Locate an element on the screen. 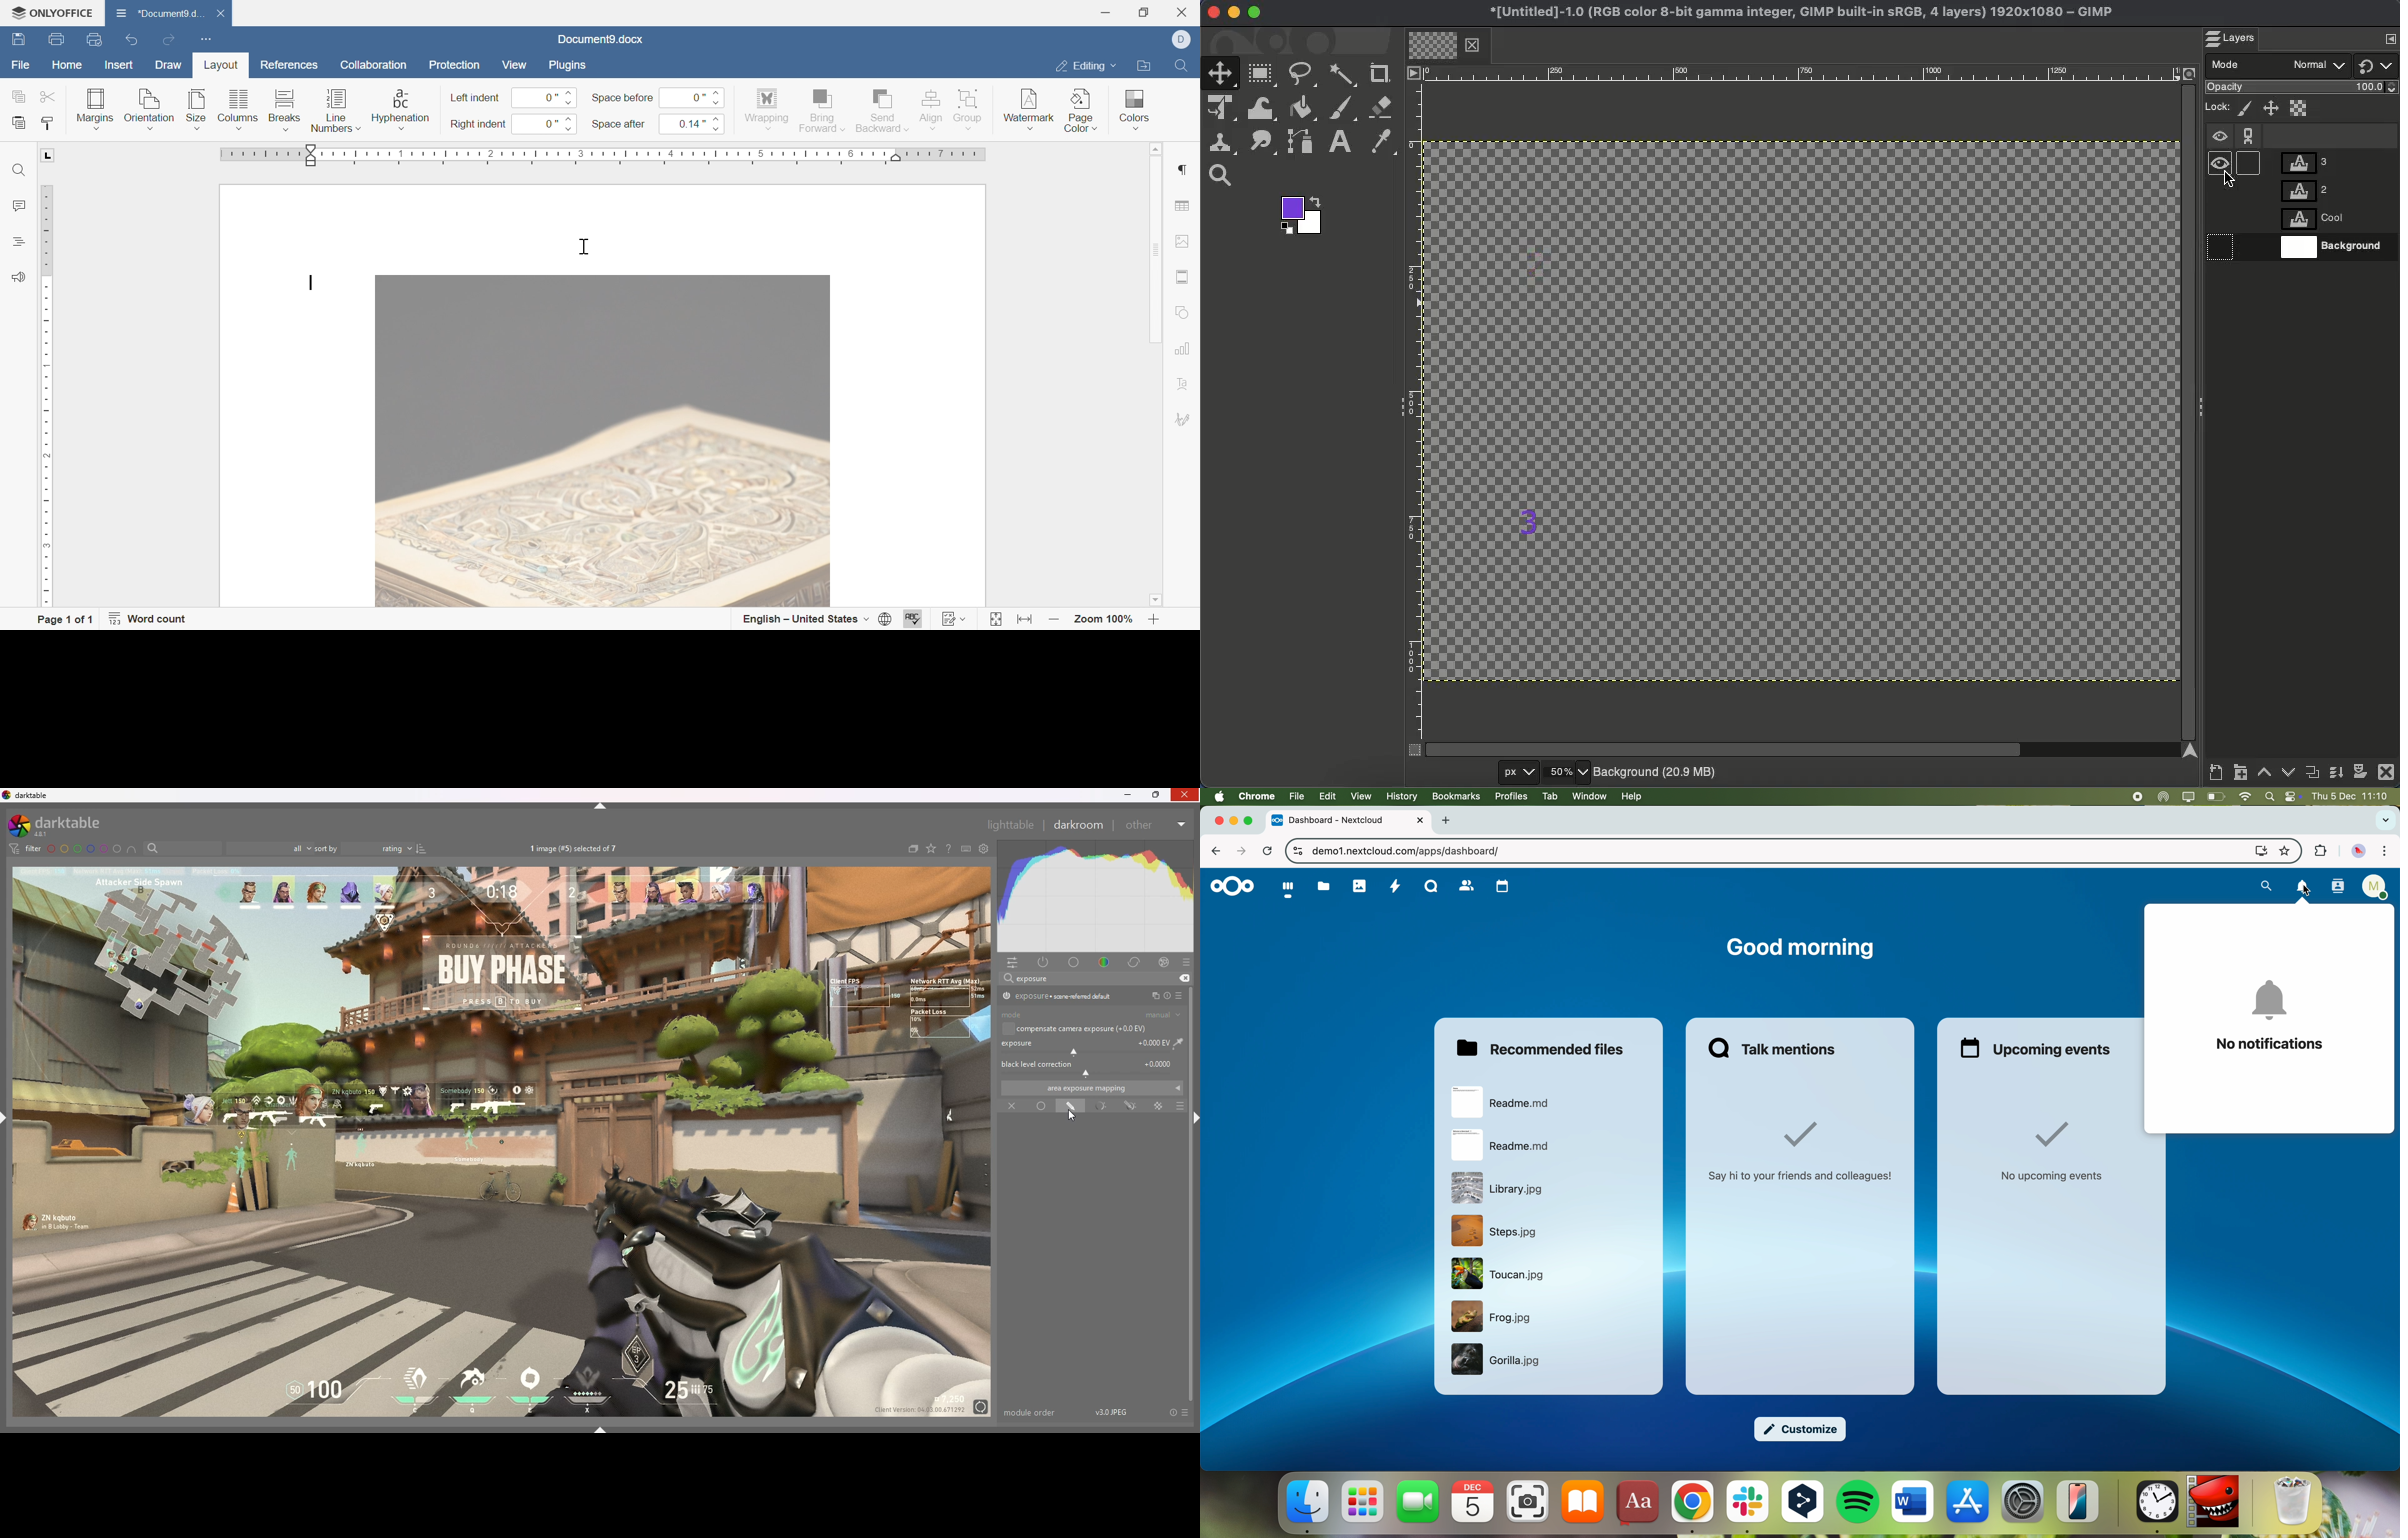 The image size is (2408, 1540). Trash is located at coordinates (2294, 1503).